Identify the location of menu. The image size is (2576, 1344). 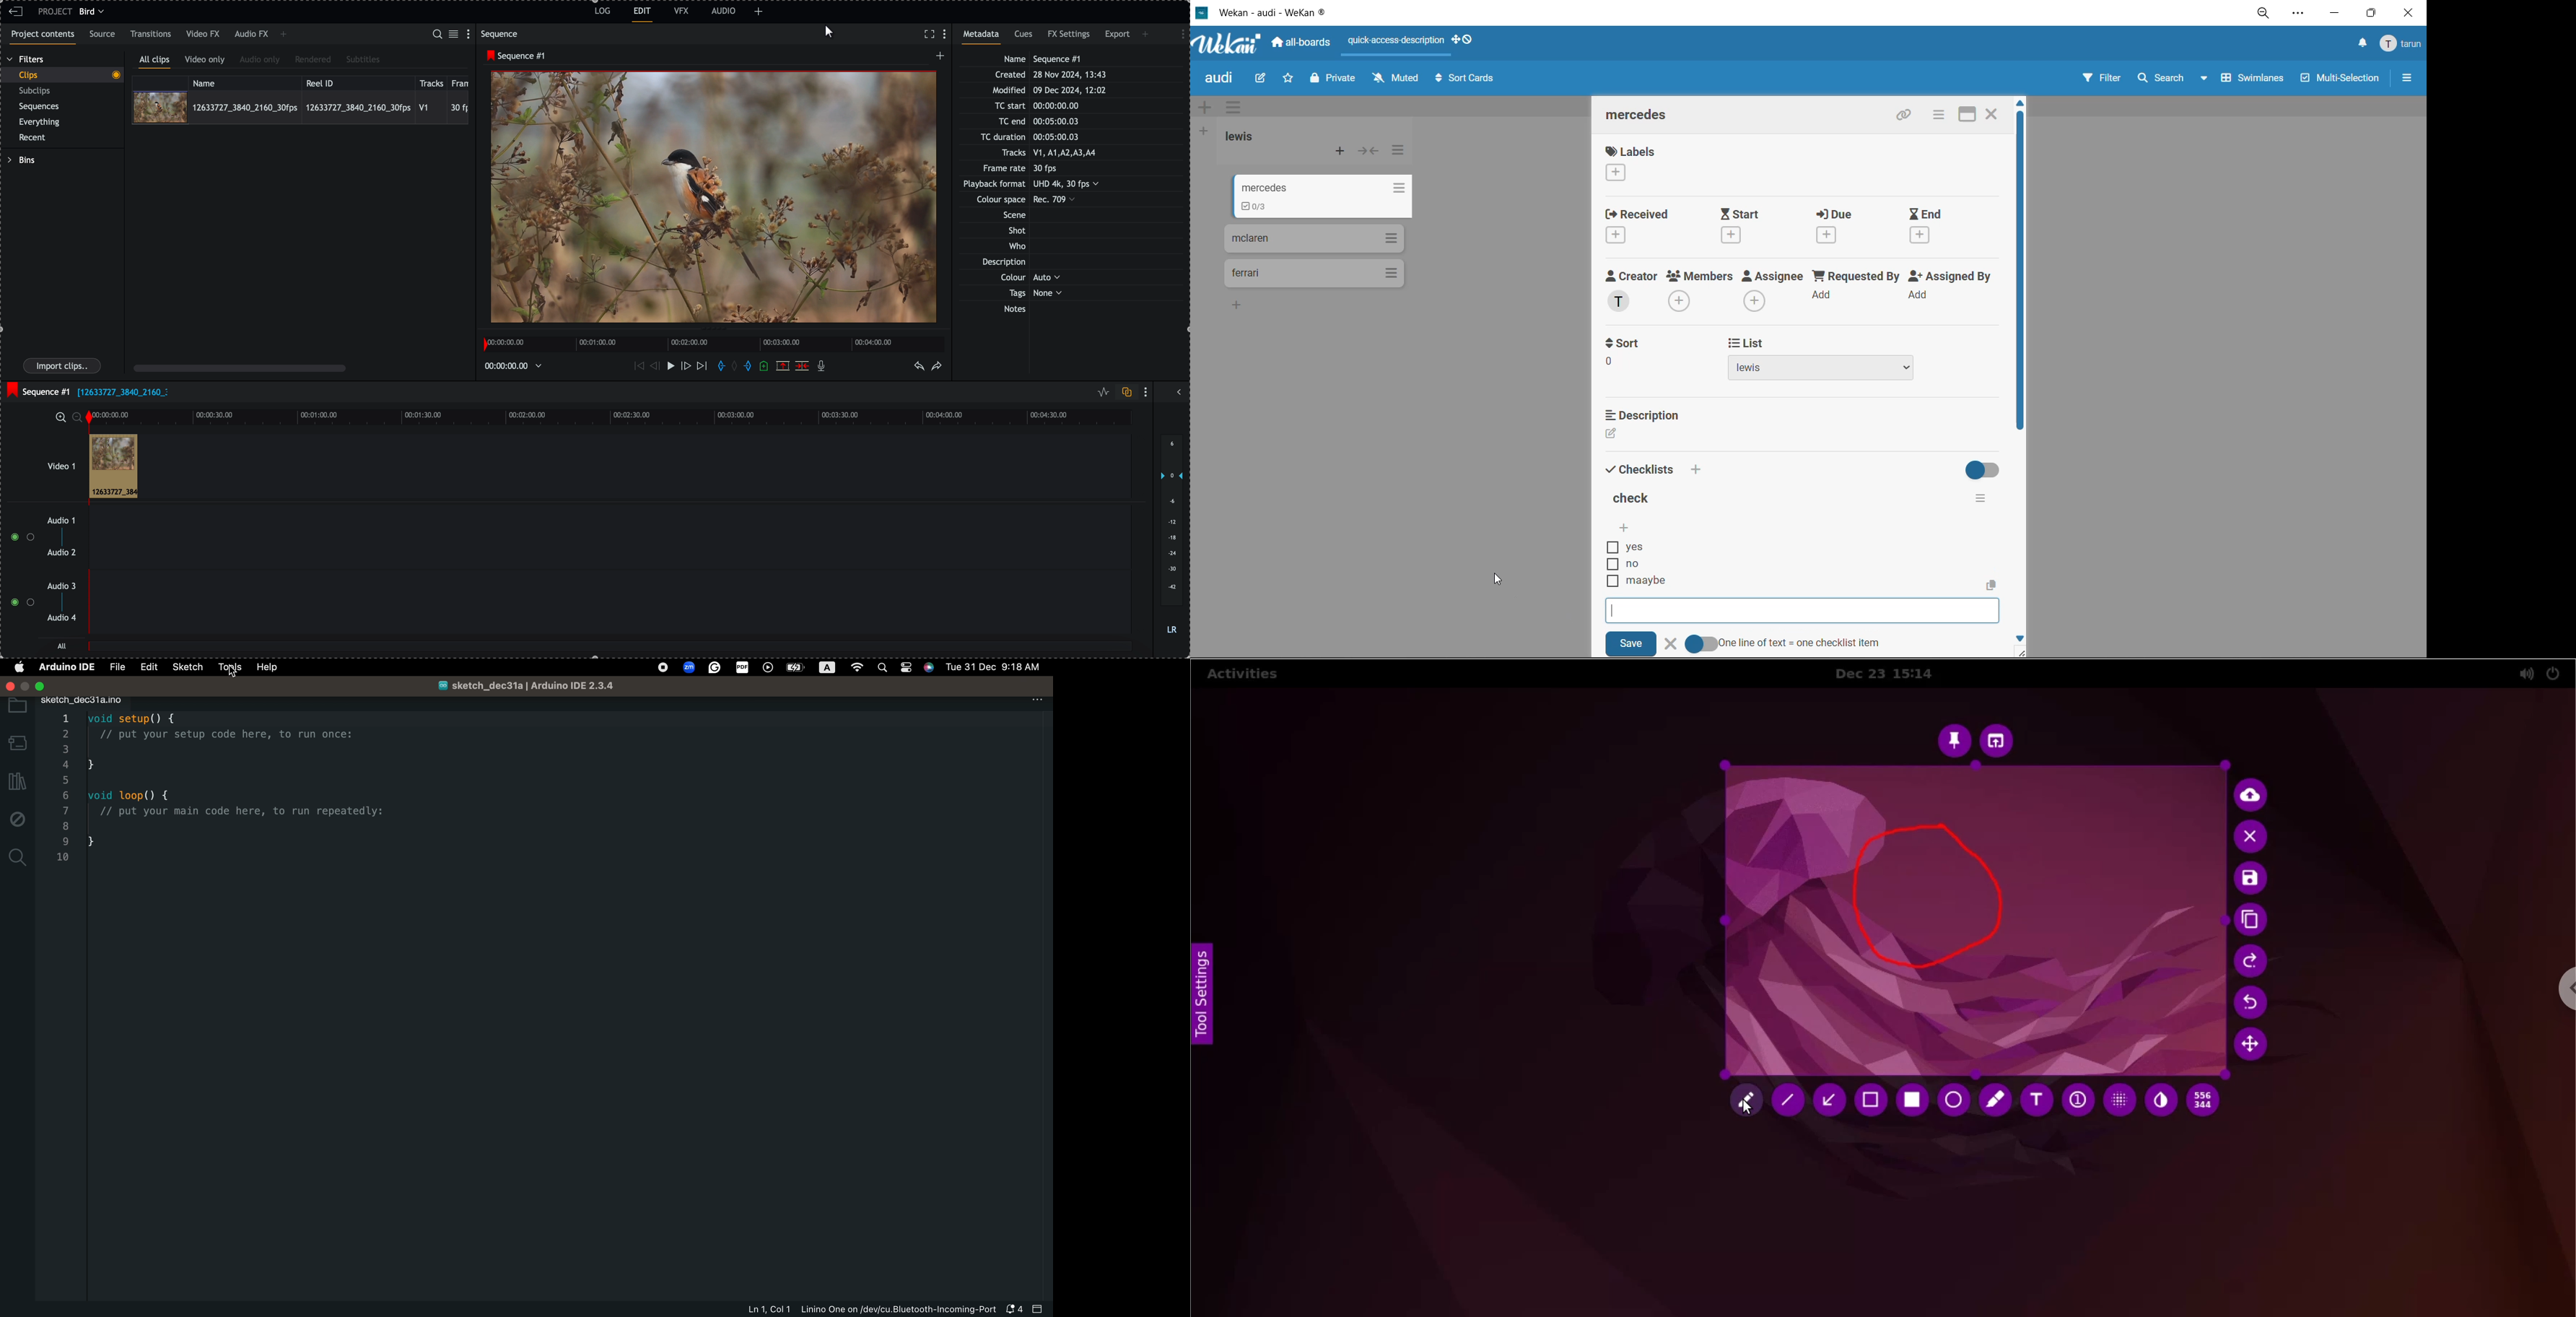
(2400, 44).